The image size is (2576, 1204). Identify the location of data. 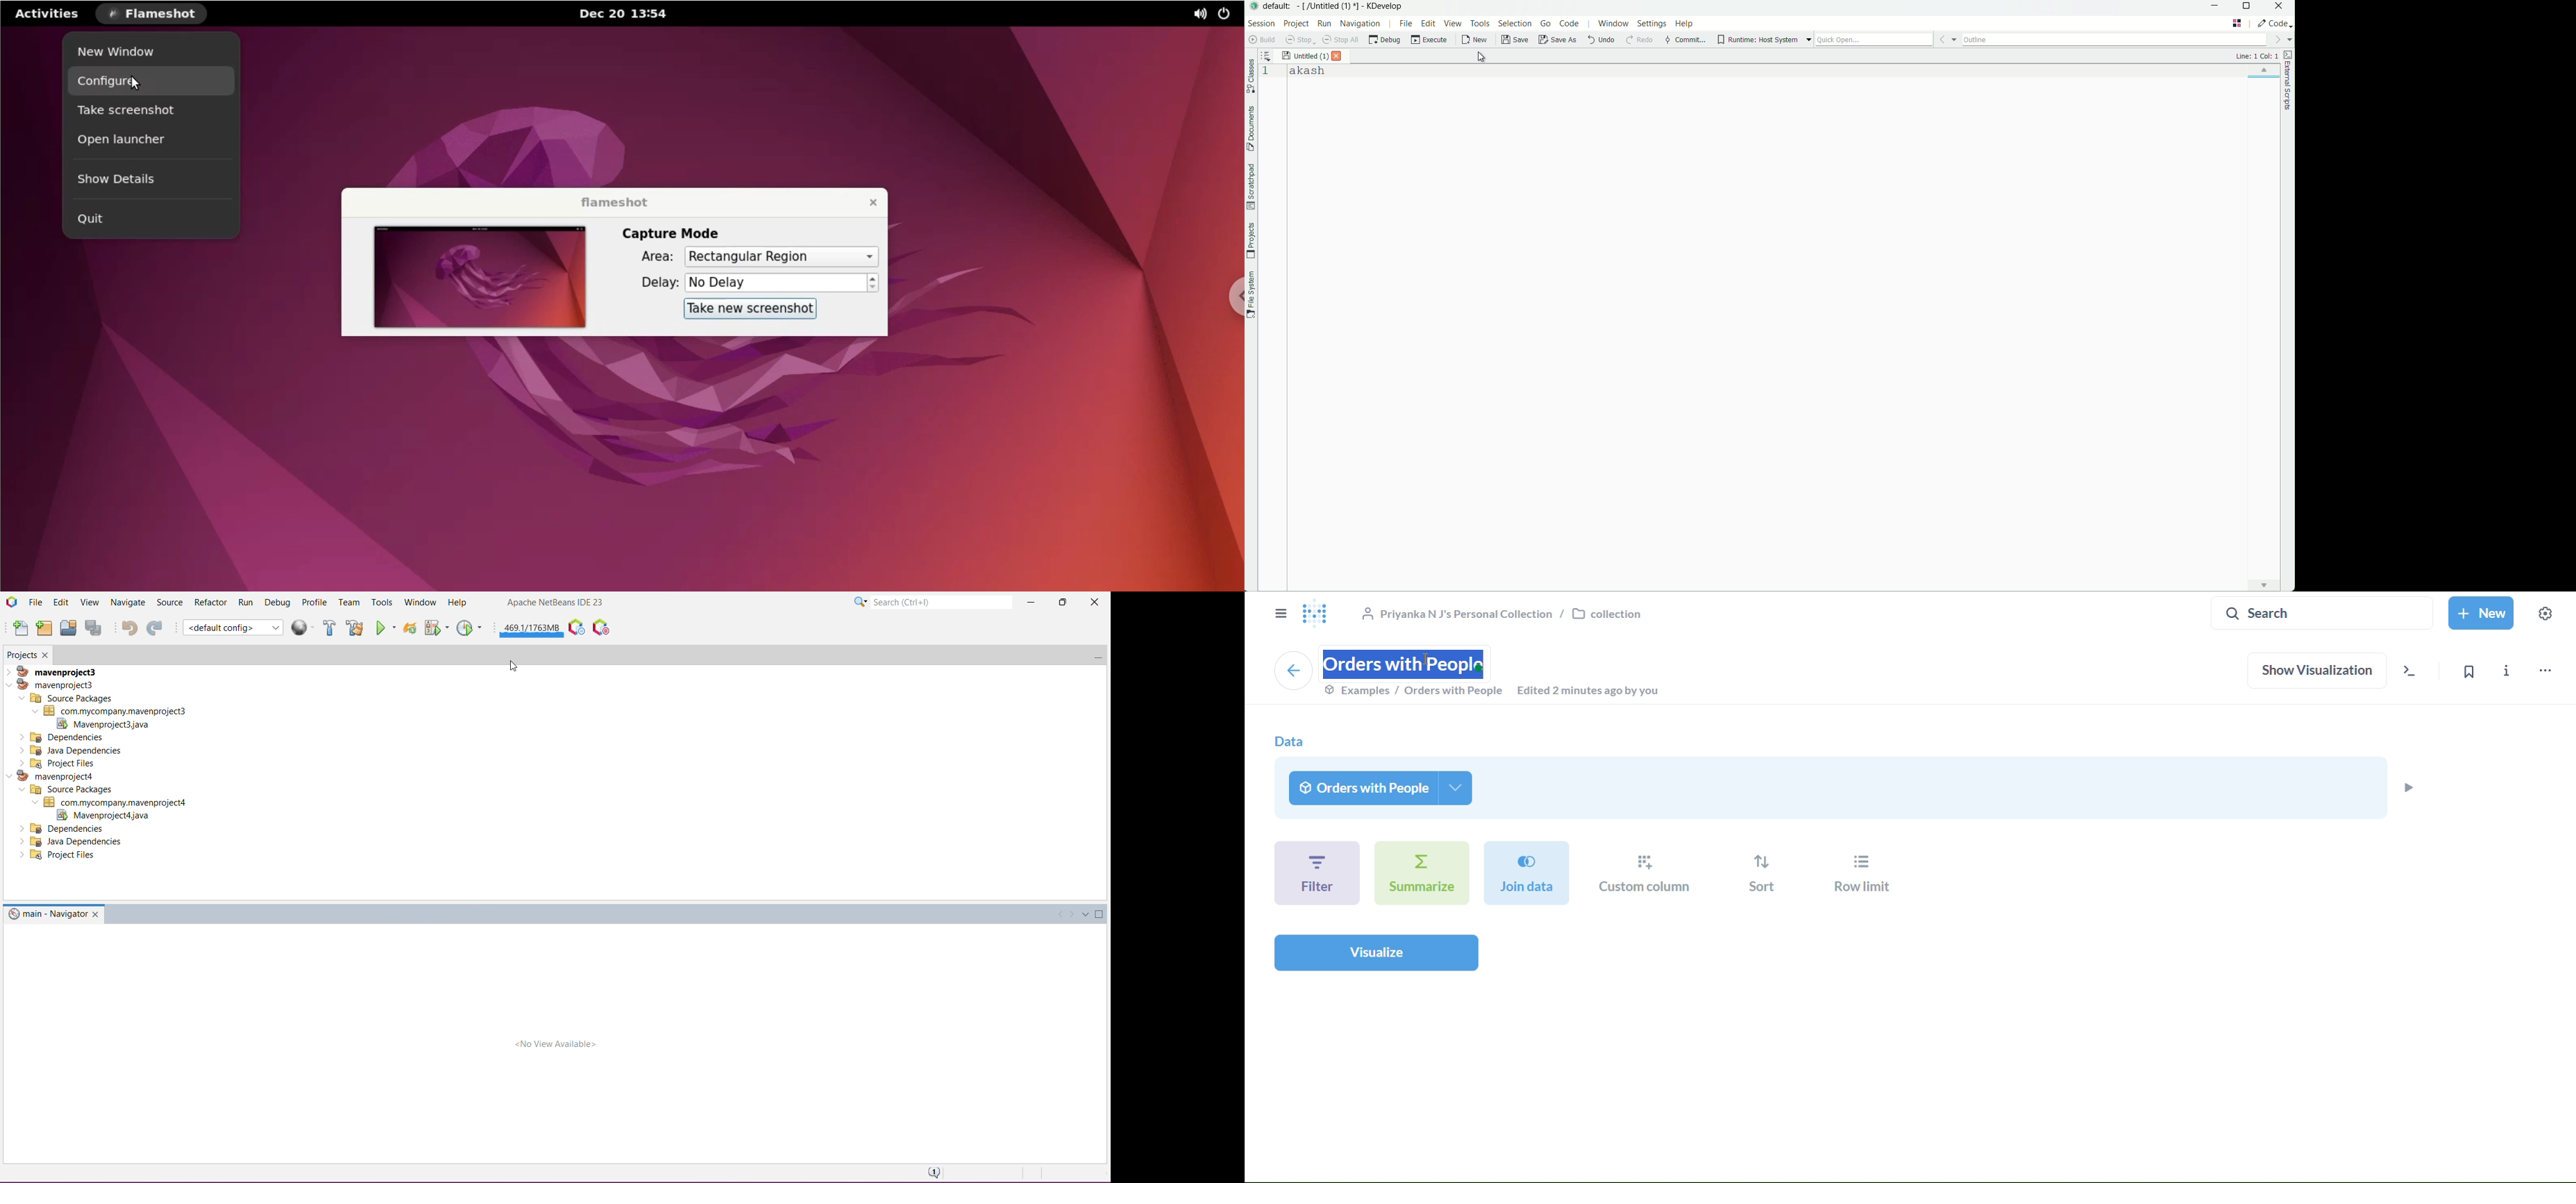
(1289, 741).